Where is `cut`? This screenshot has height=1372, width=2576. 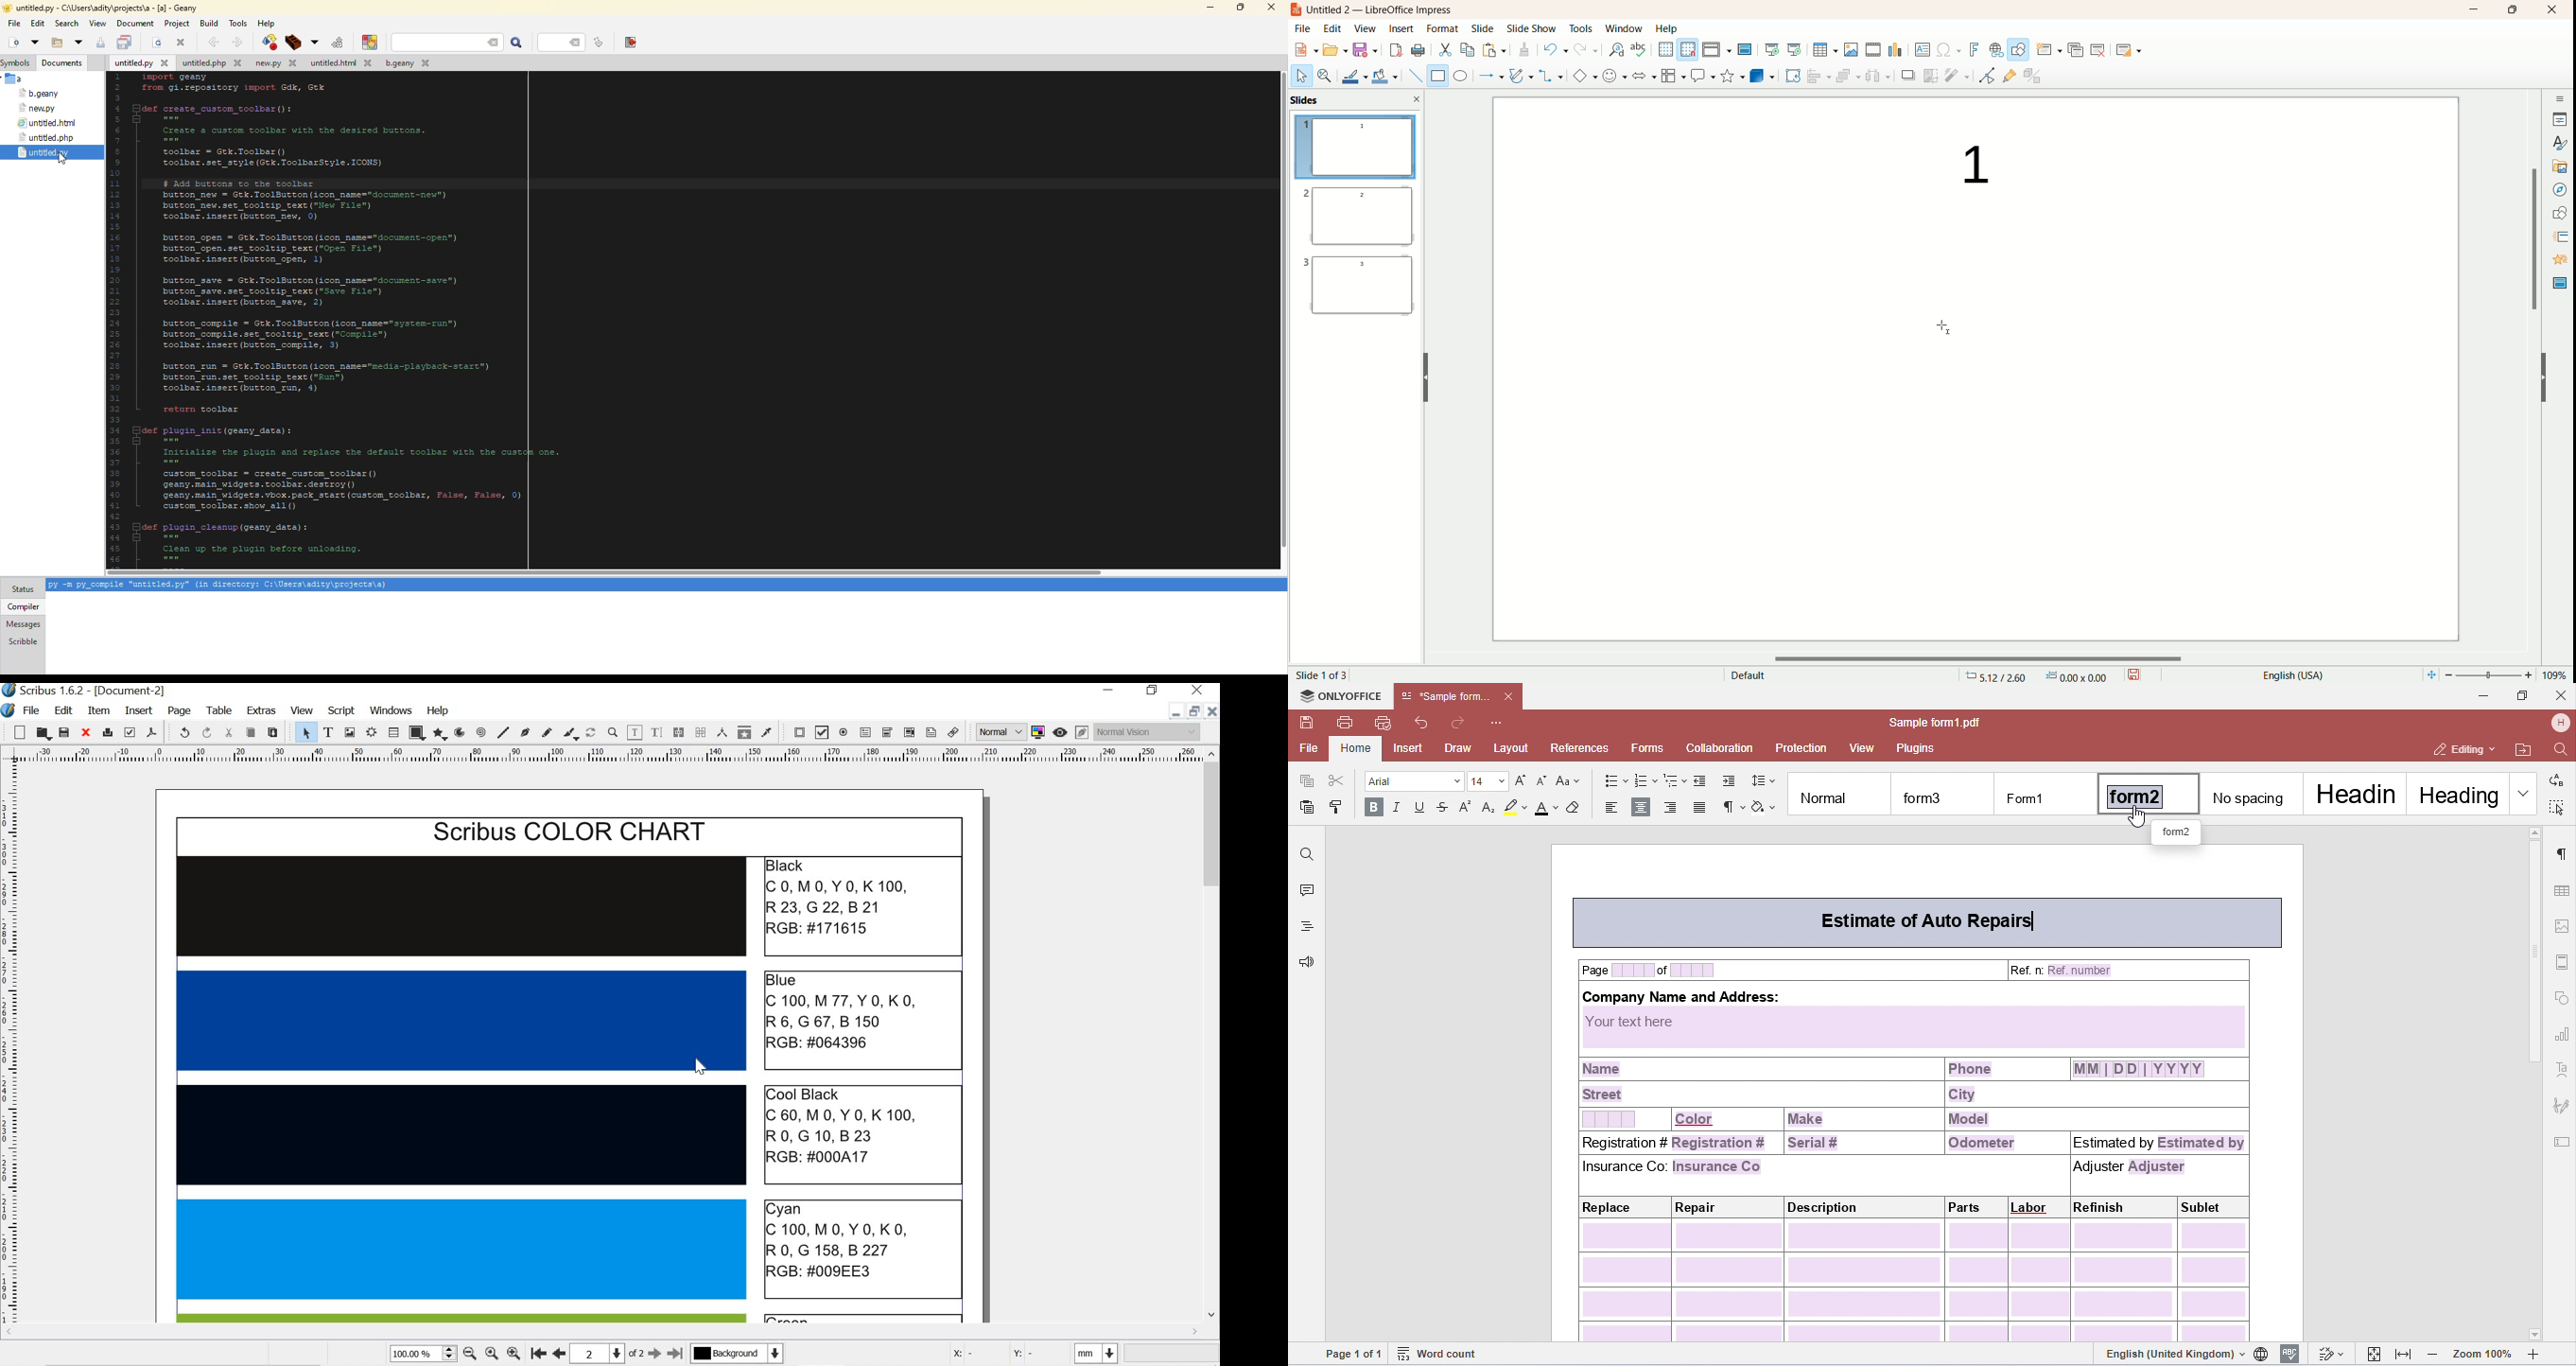 cut is located at coordinates (1446, 49).